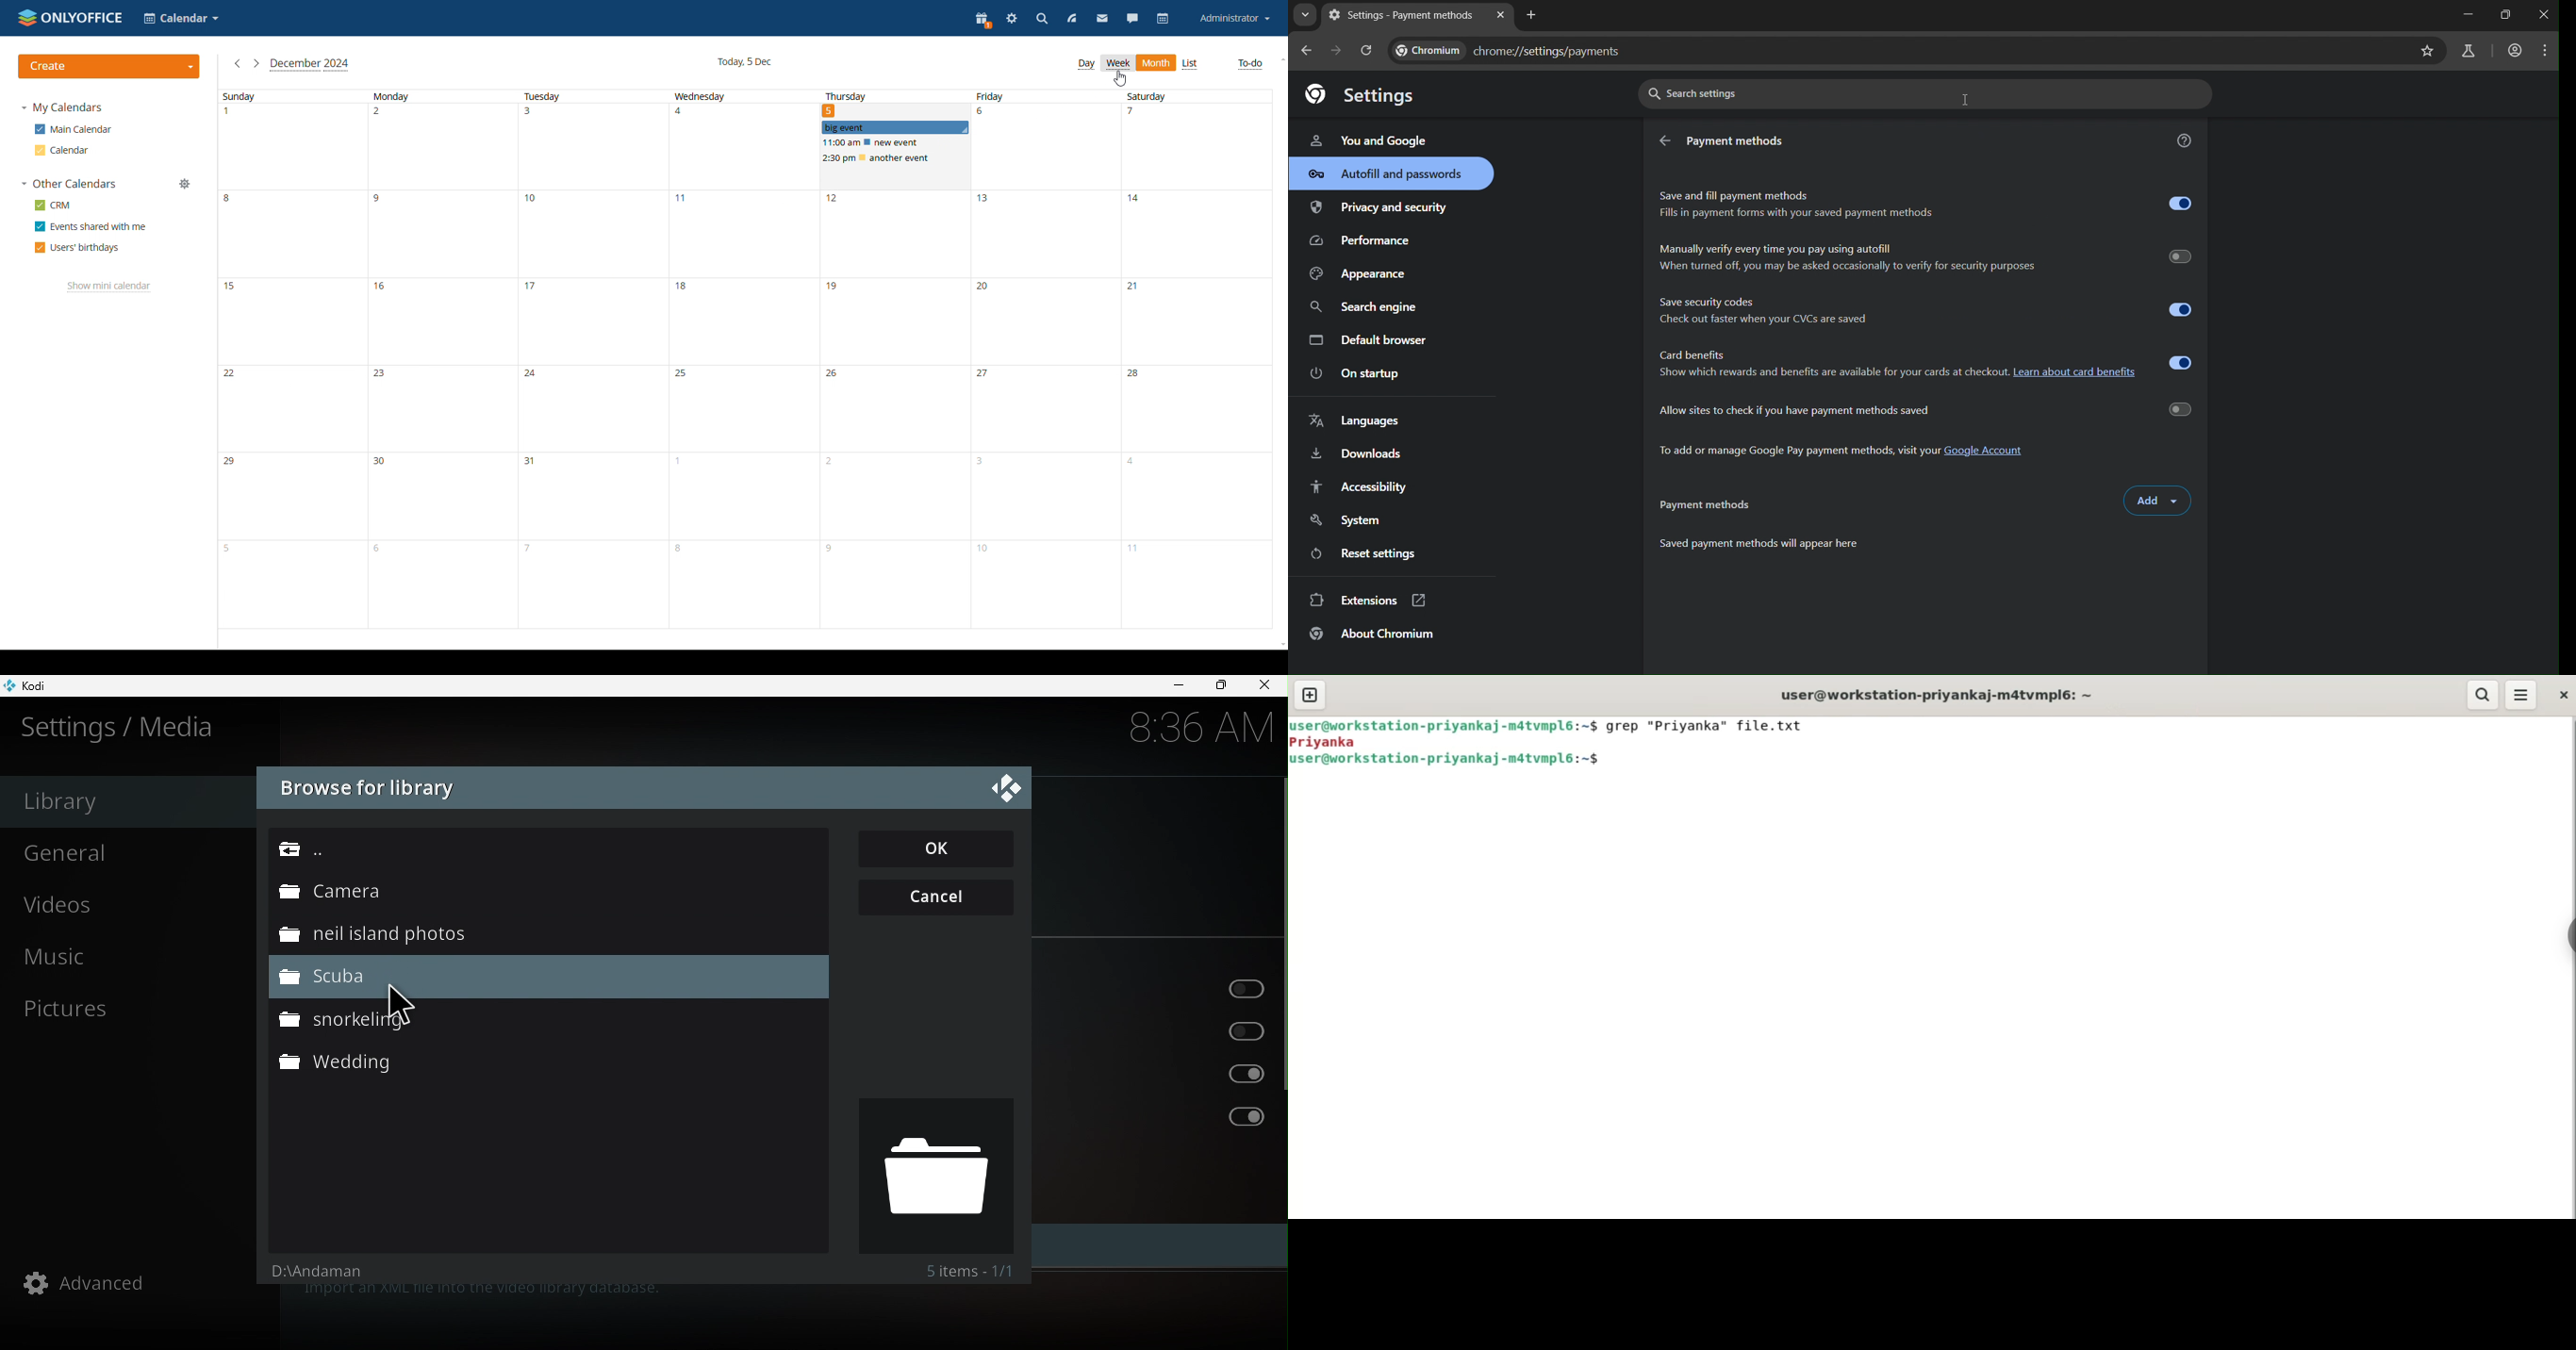 The image size is (2576, 1372). I want to click on month view, so click(1157, 63).